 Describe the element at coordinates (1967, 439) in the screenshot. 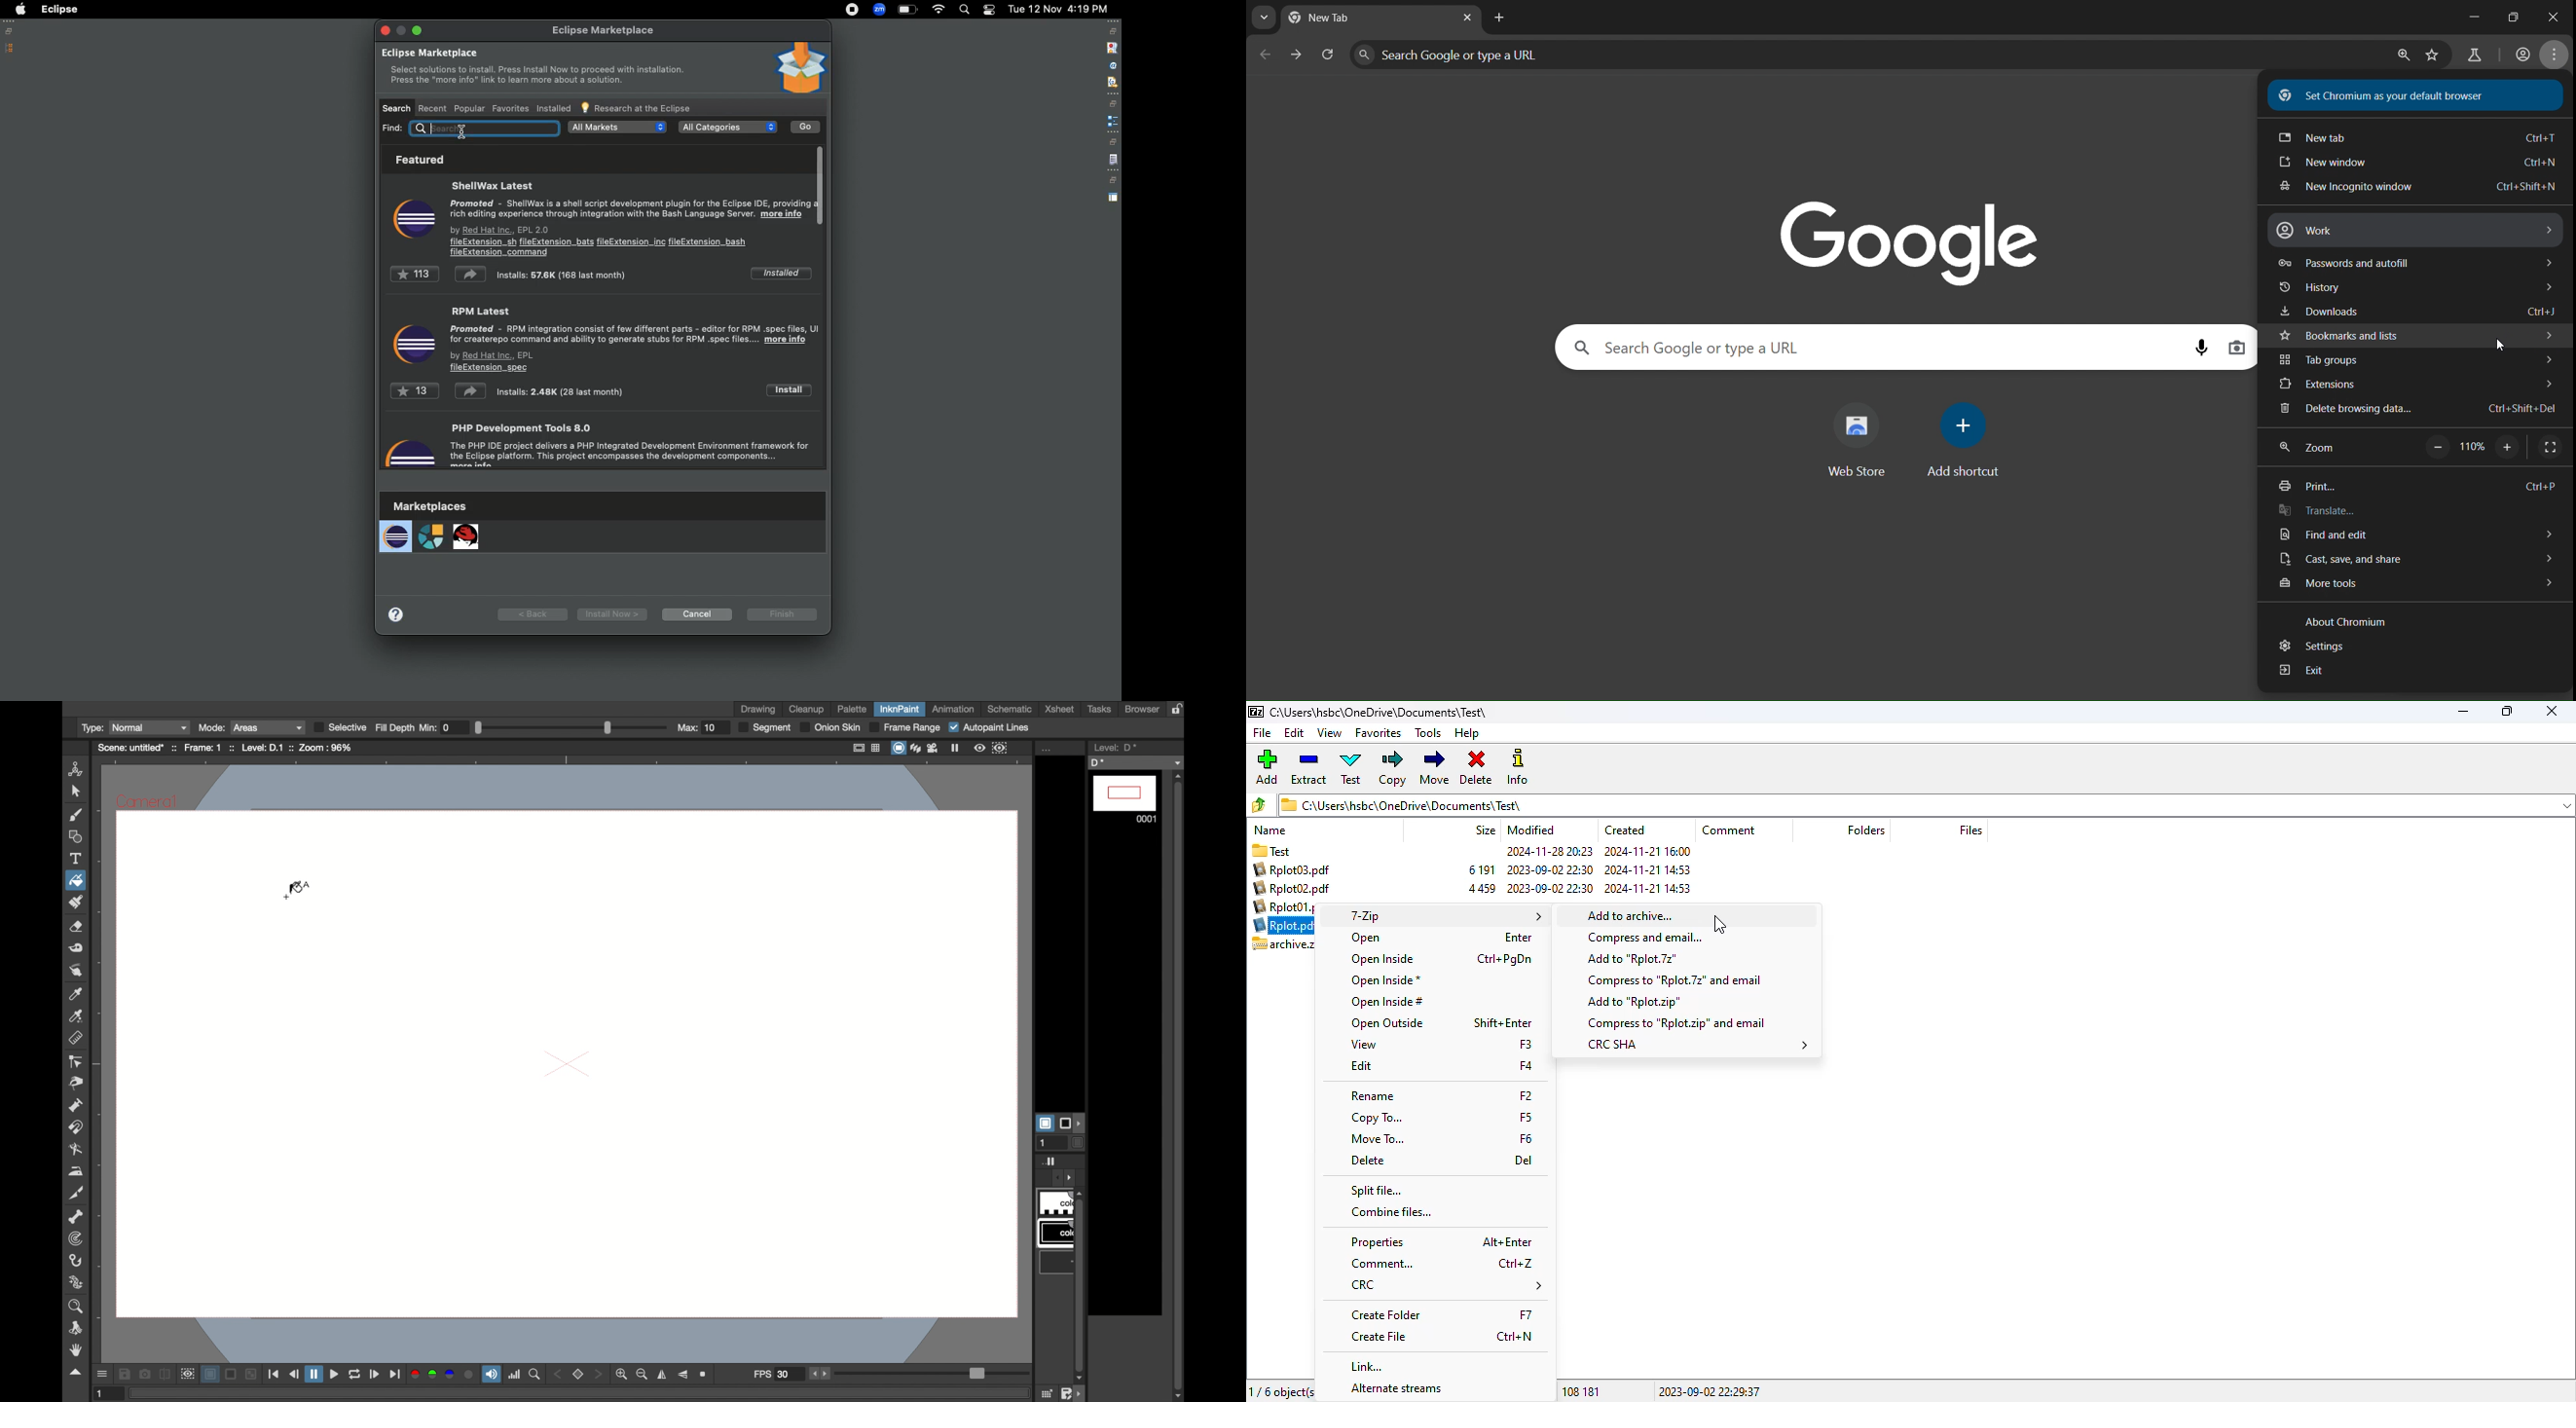

I see `add shortcut` at that location.